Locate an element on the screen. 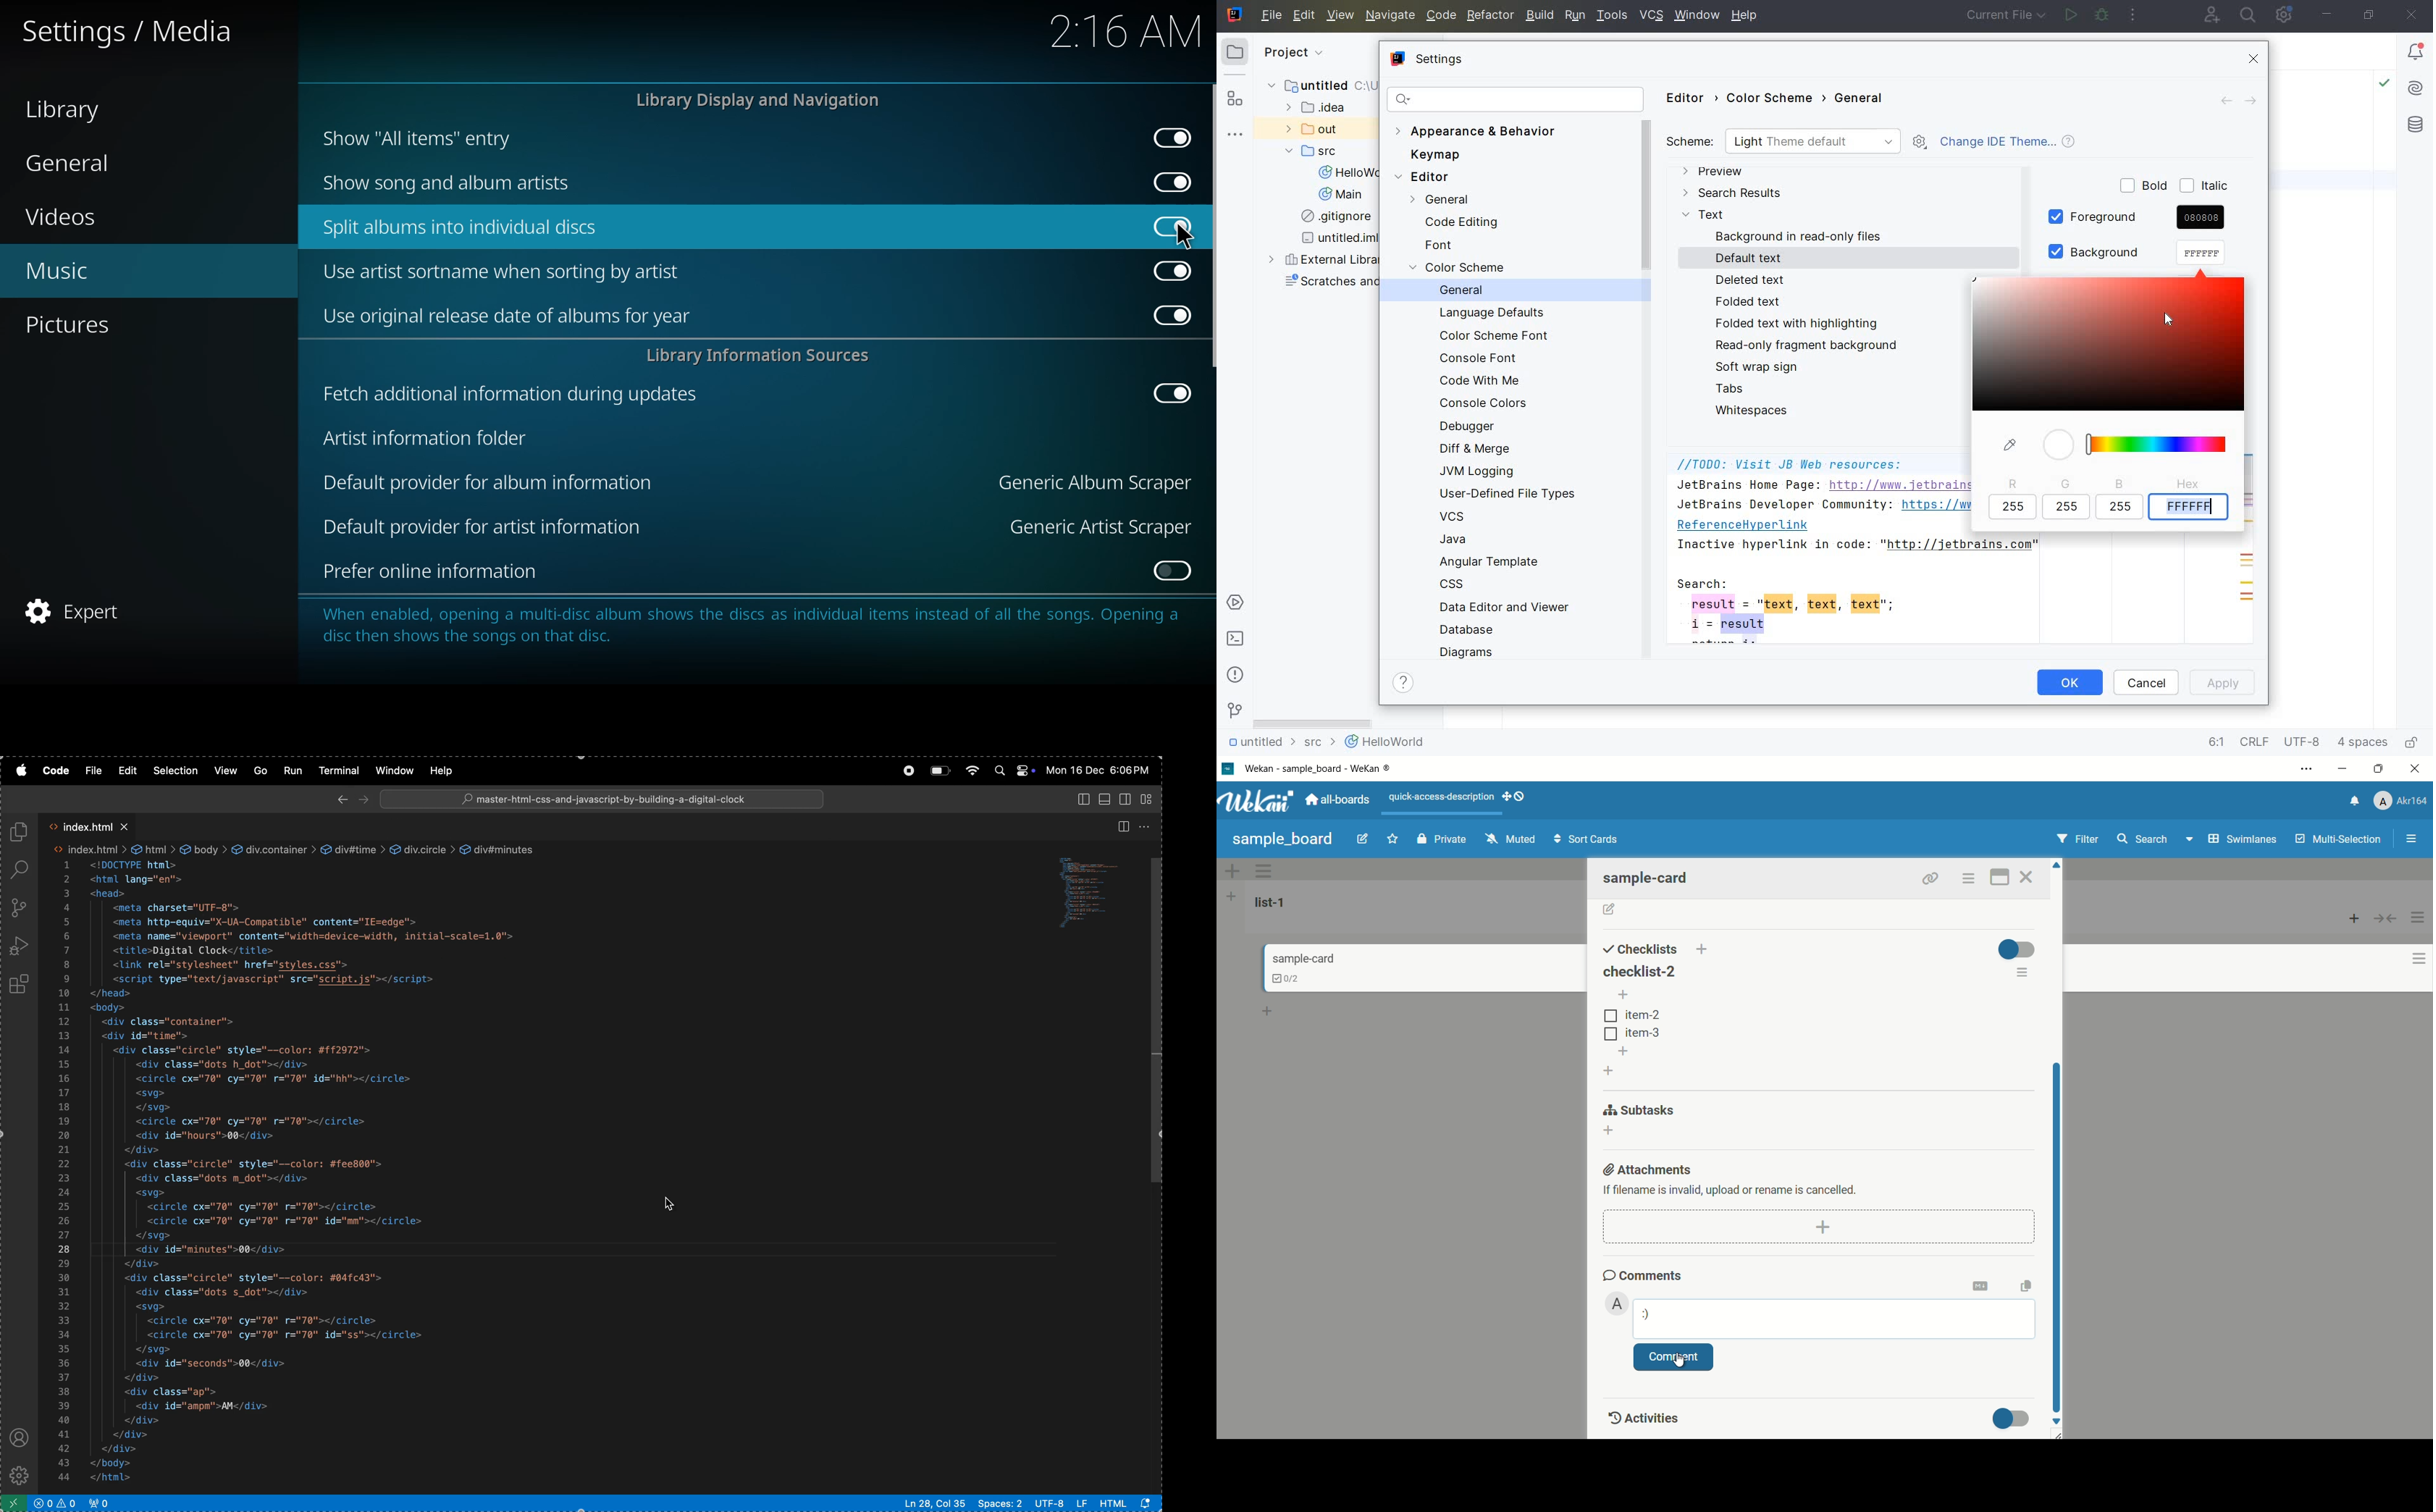  idea is located at coordinates (1326, 109).